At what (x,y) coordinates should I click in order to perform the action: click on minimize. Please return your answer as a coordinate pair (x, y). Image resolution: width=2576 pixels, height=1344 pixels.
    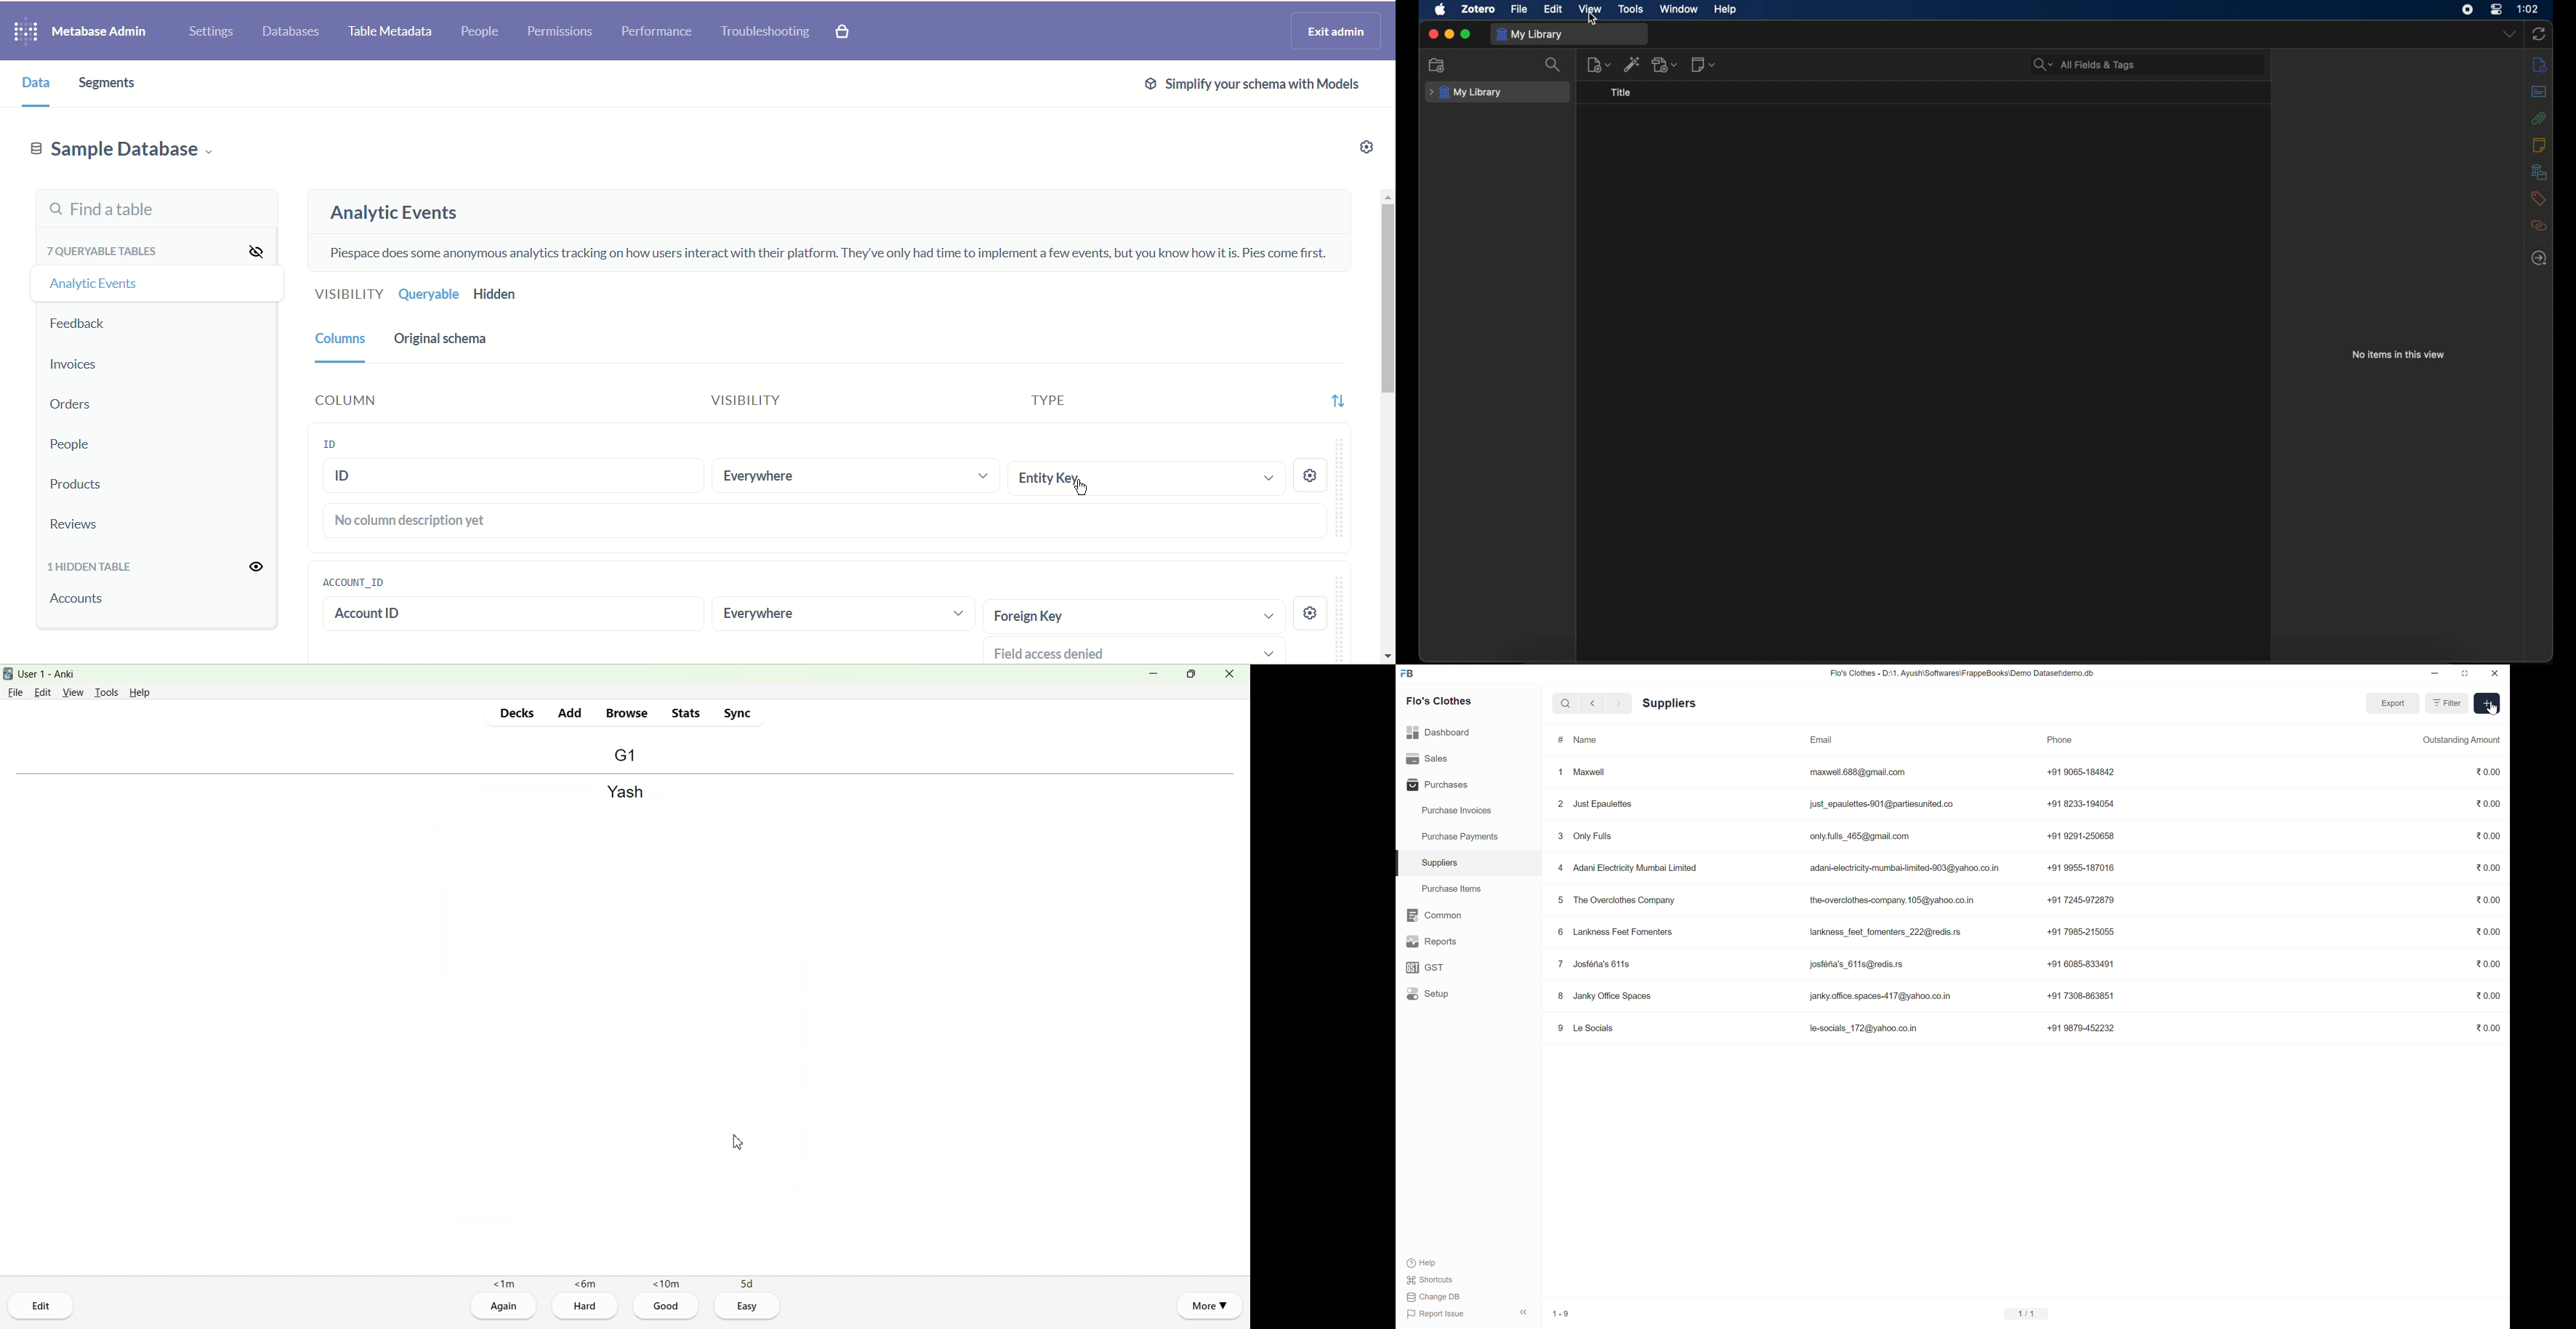
    Looking at the image, I should click on (1450, 34).